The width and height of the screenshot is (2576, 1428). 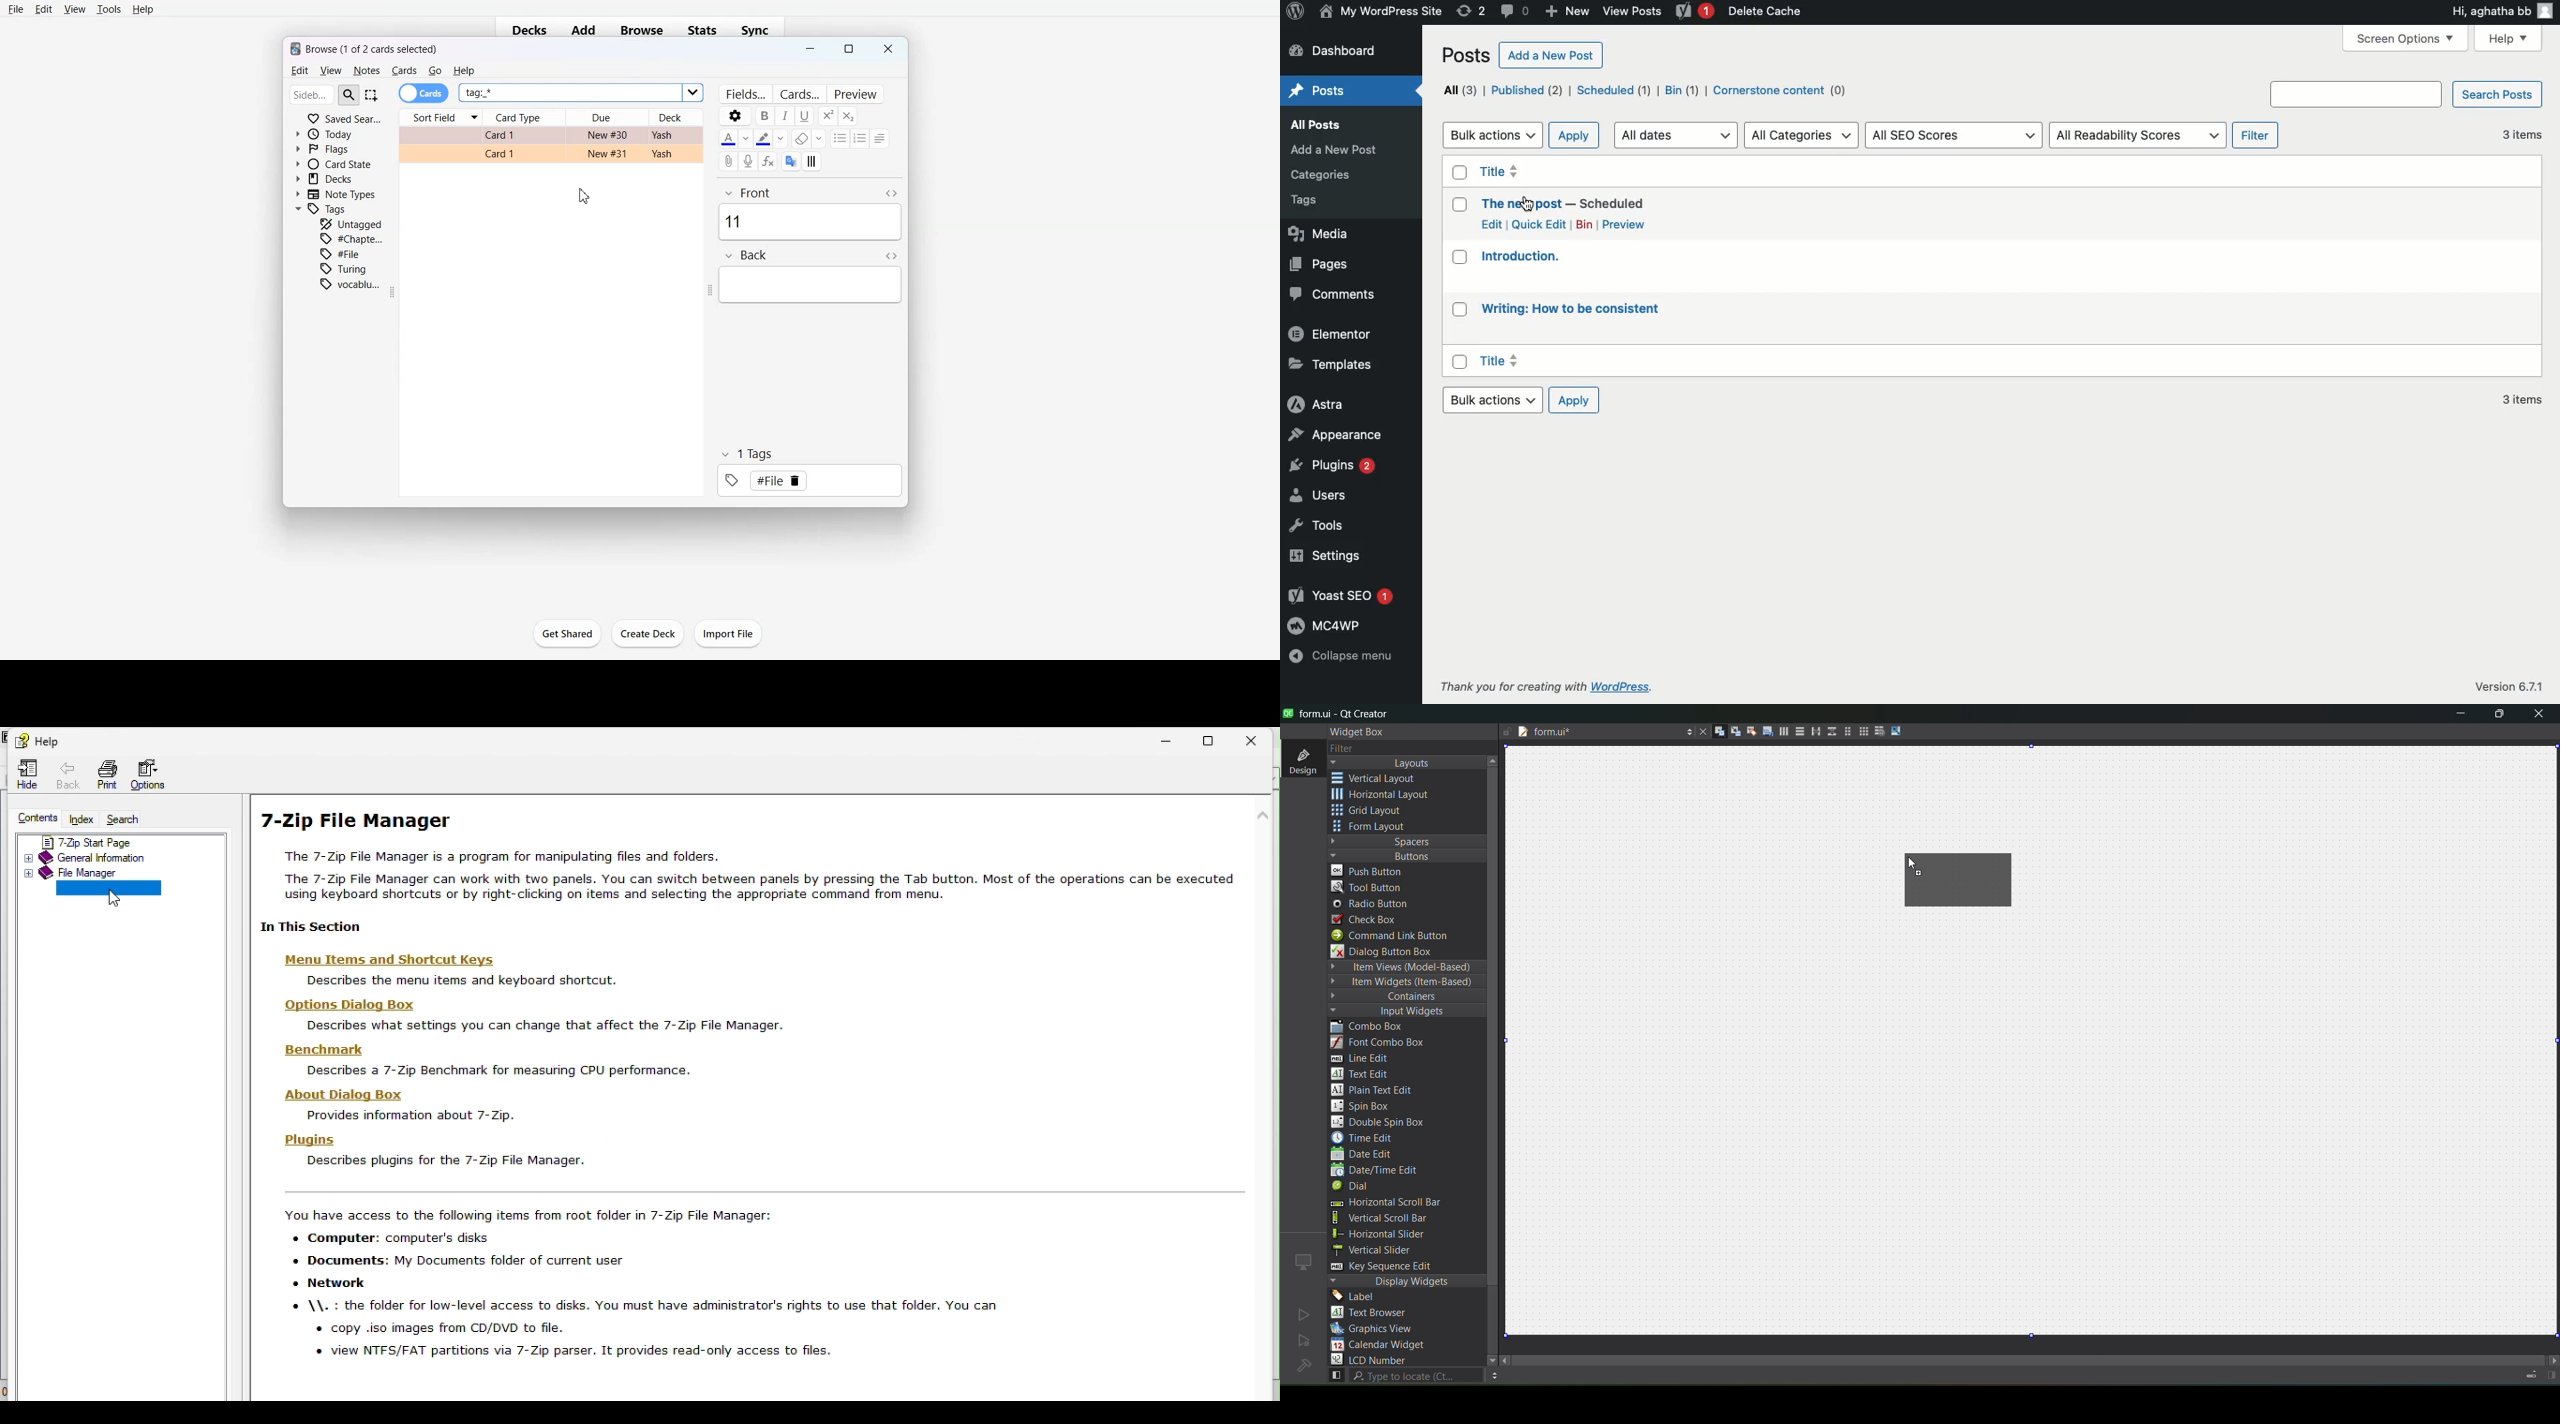 What do you see at coordinates (1492, 224) in the screenshot?
I see `Edit` at bounding box center [1492, 224].